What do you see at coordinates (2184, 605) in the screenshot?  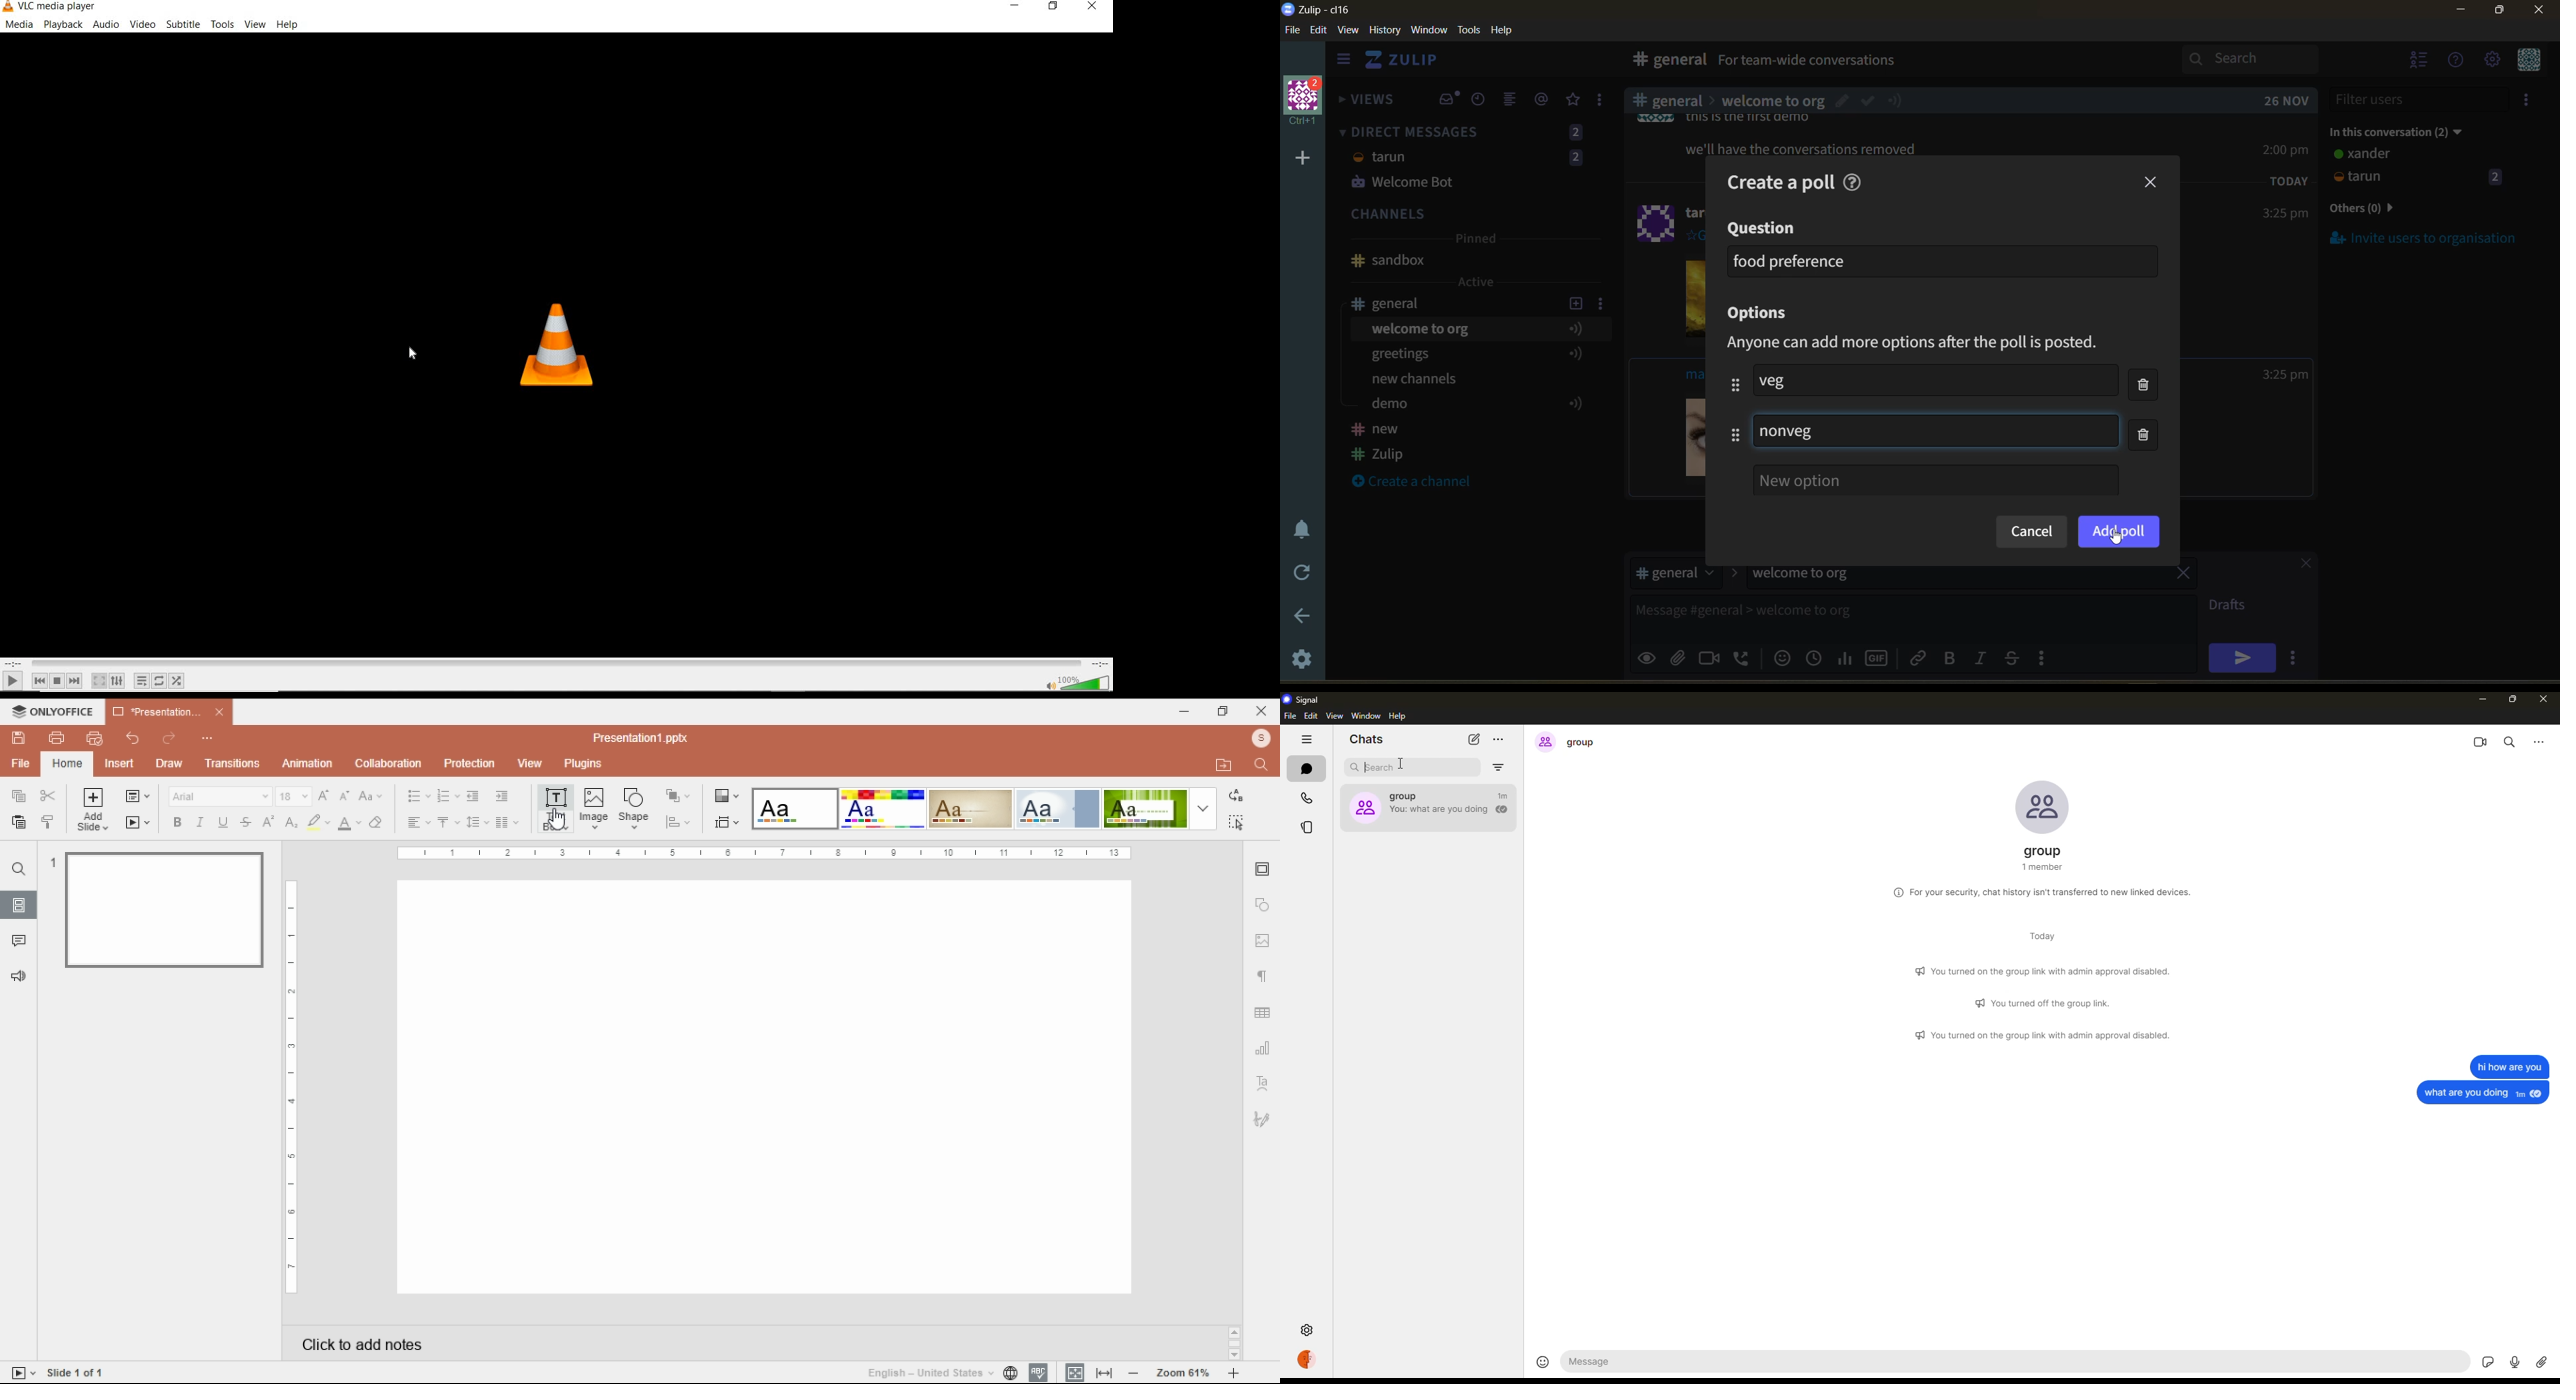 I see `expand compose box` at bounding box center [2184, 605].